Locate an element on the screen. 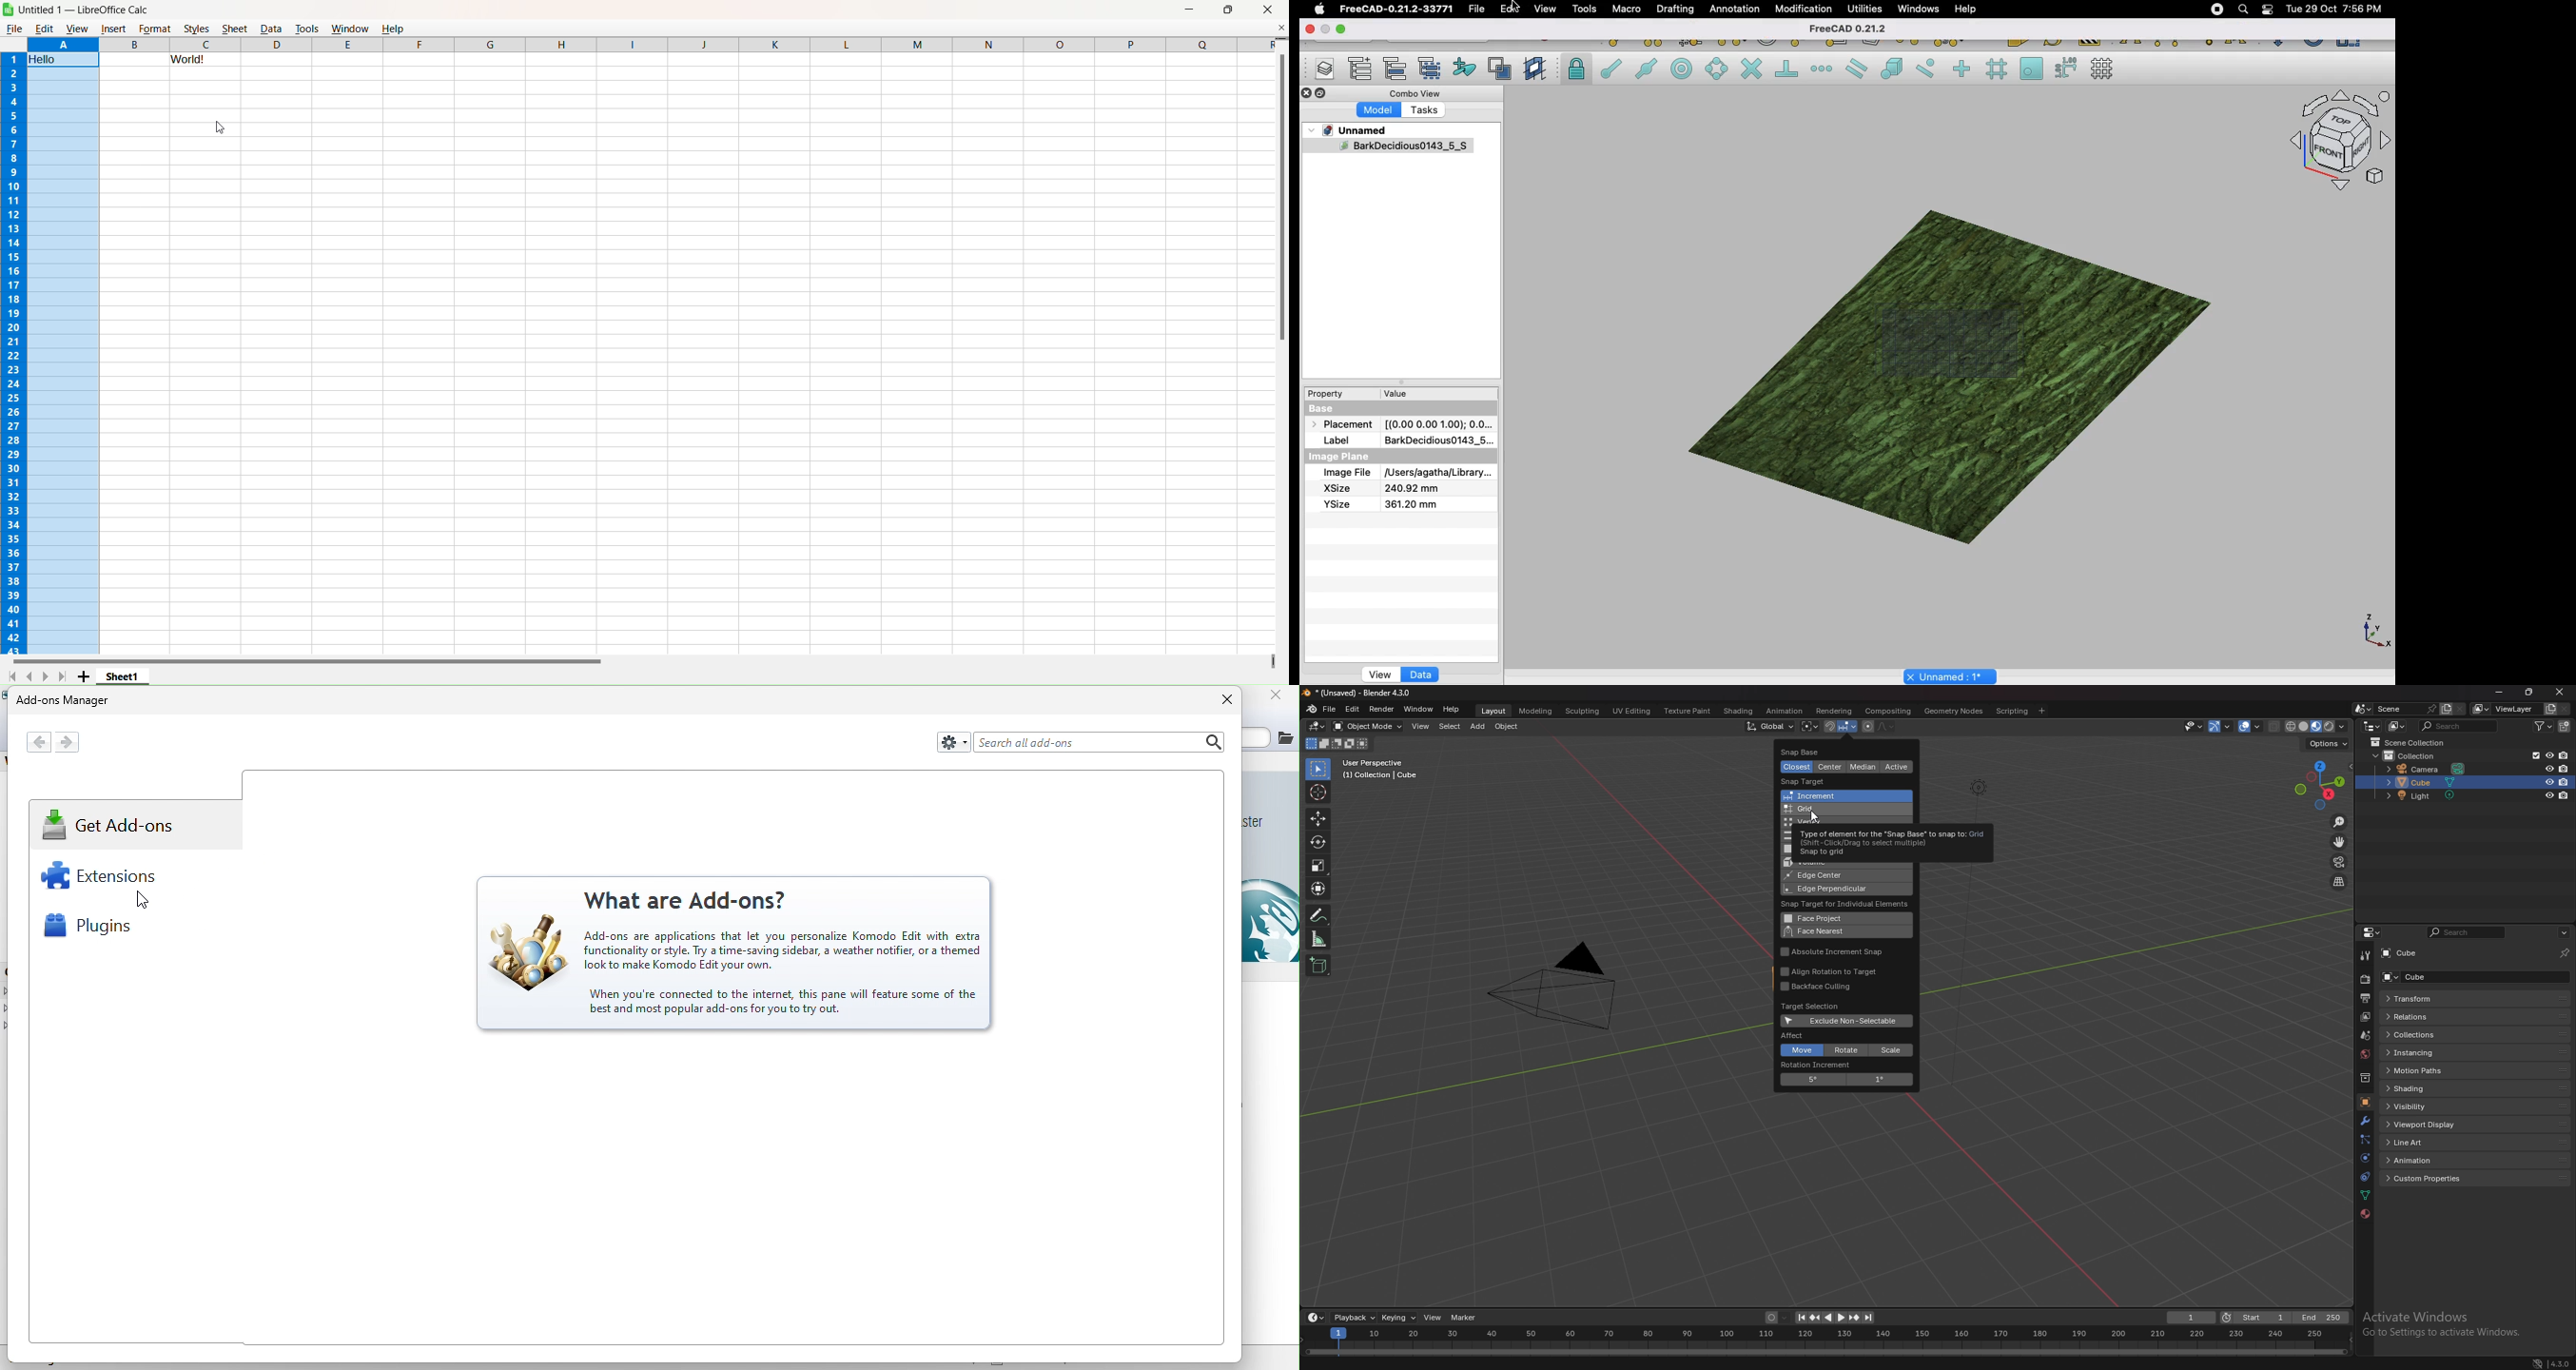 The width and height of the screenshot is (2576, 1372). Columns is located at coordinates (720, 44).